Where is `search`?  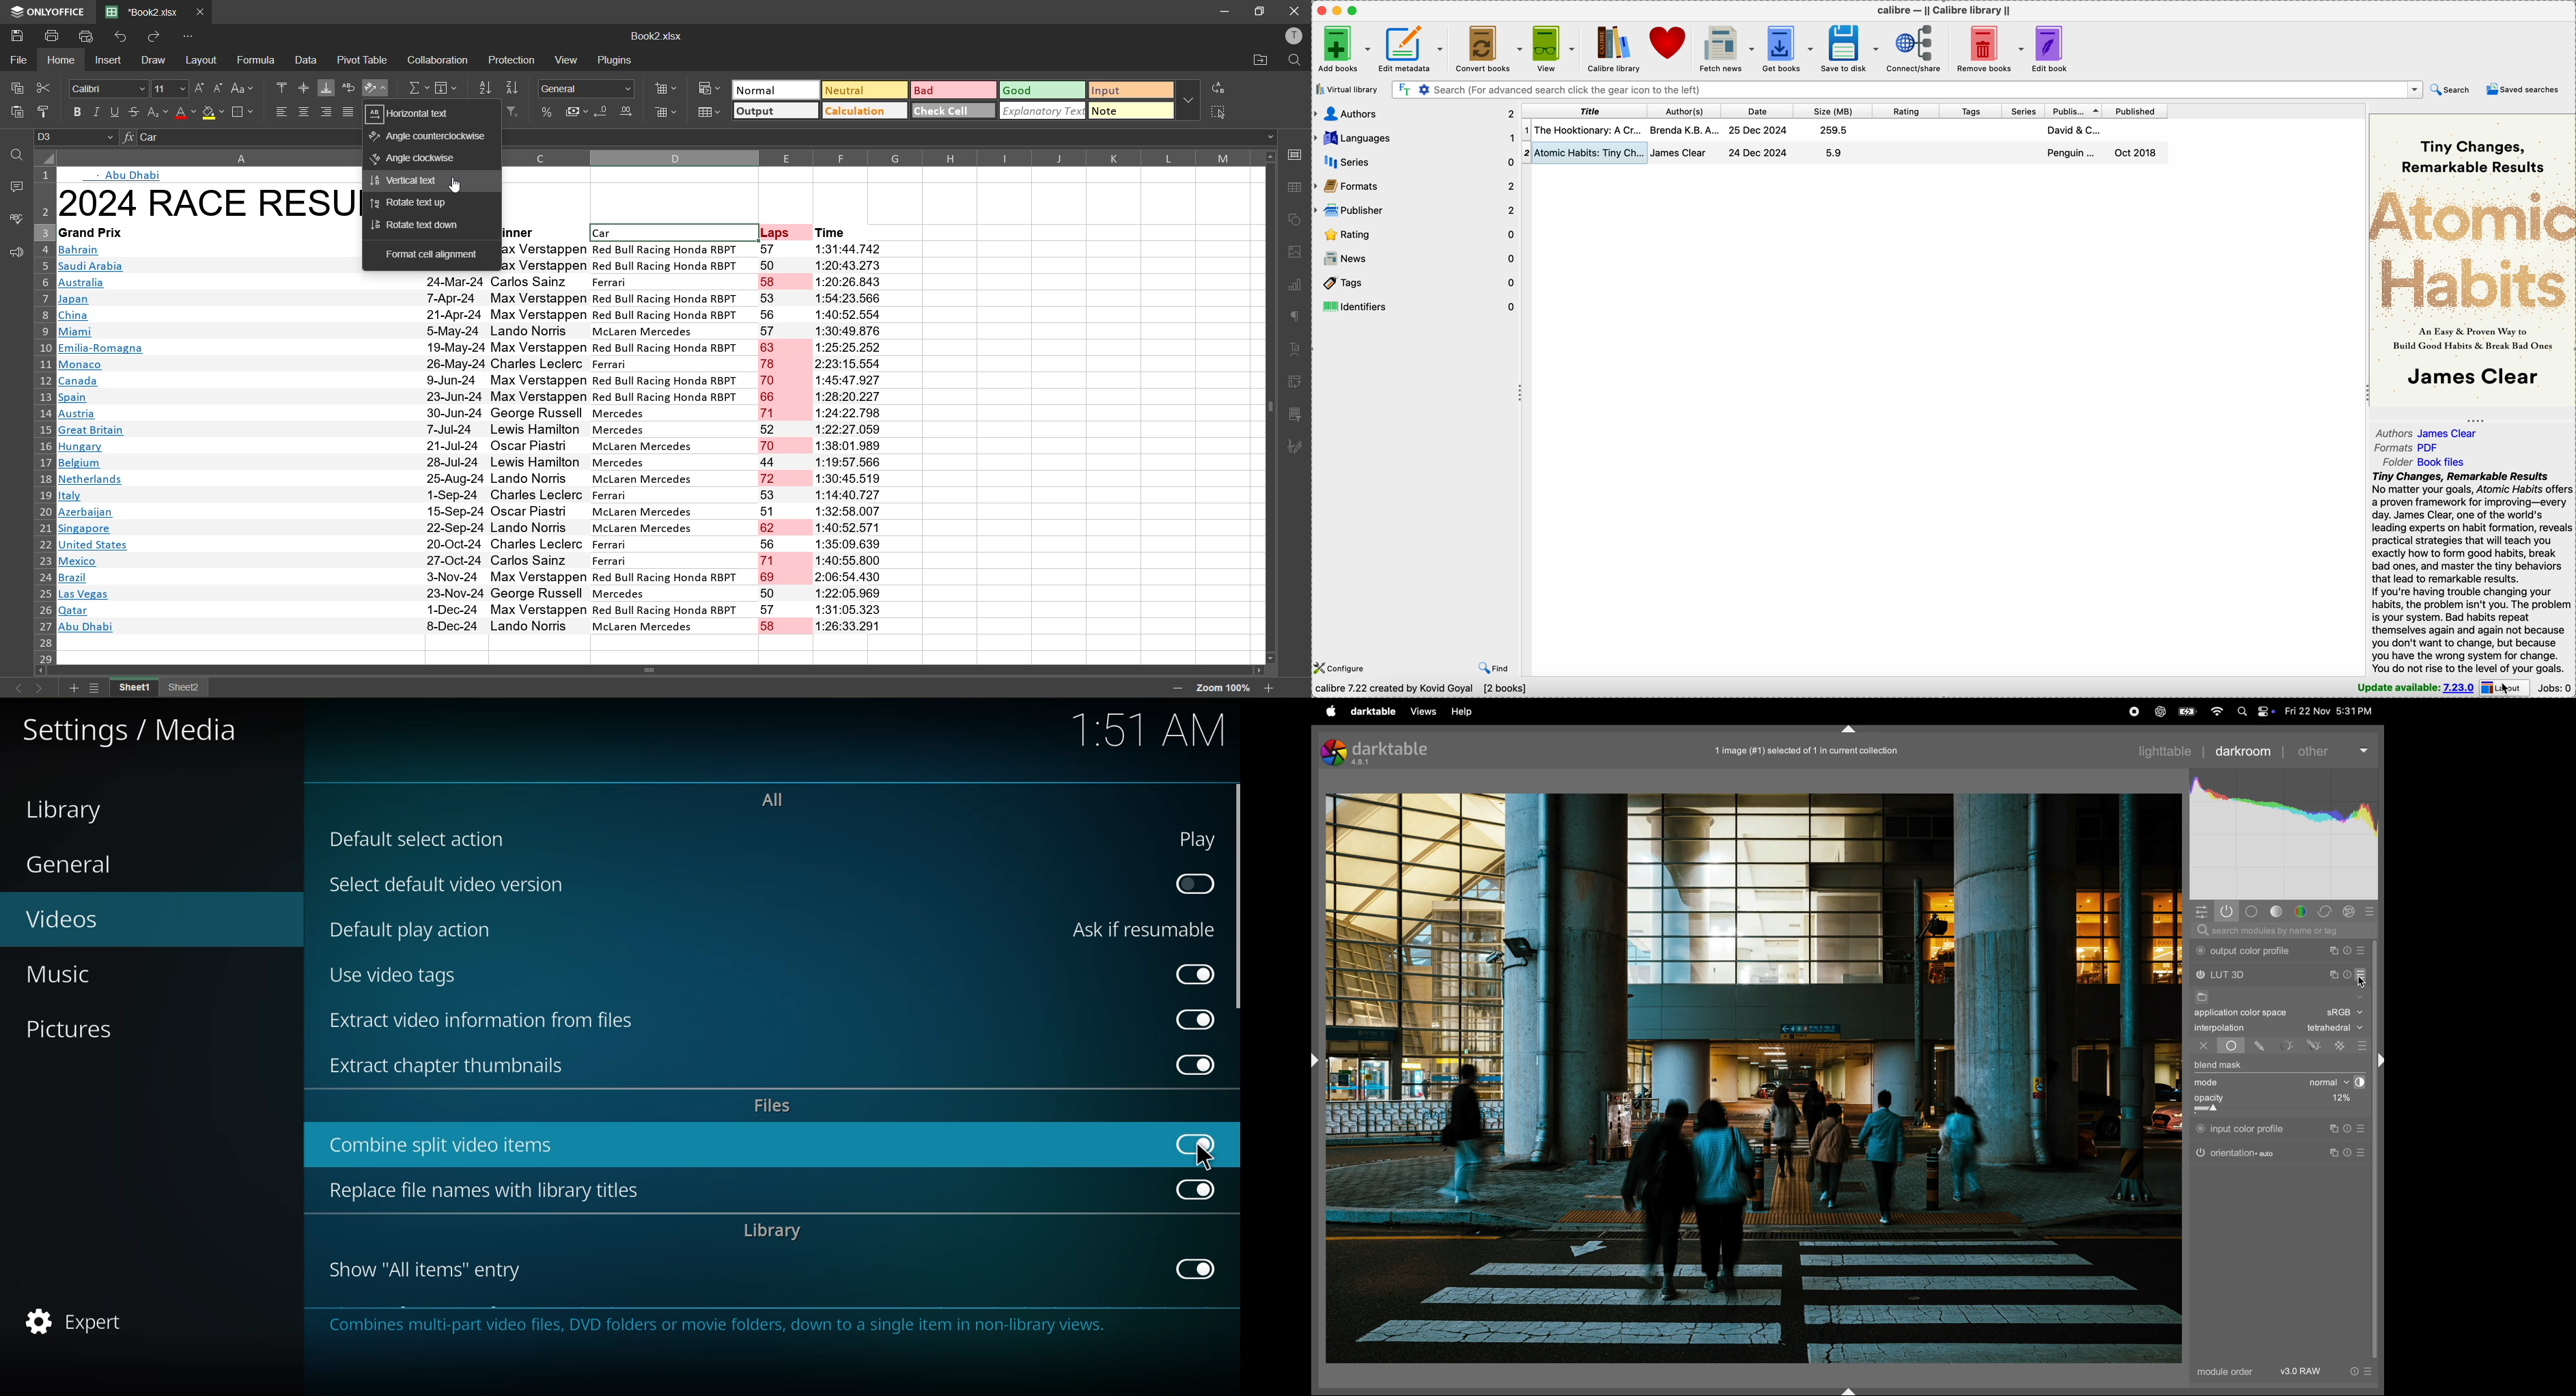 search is located at coordinates (2453, 90).